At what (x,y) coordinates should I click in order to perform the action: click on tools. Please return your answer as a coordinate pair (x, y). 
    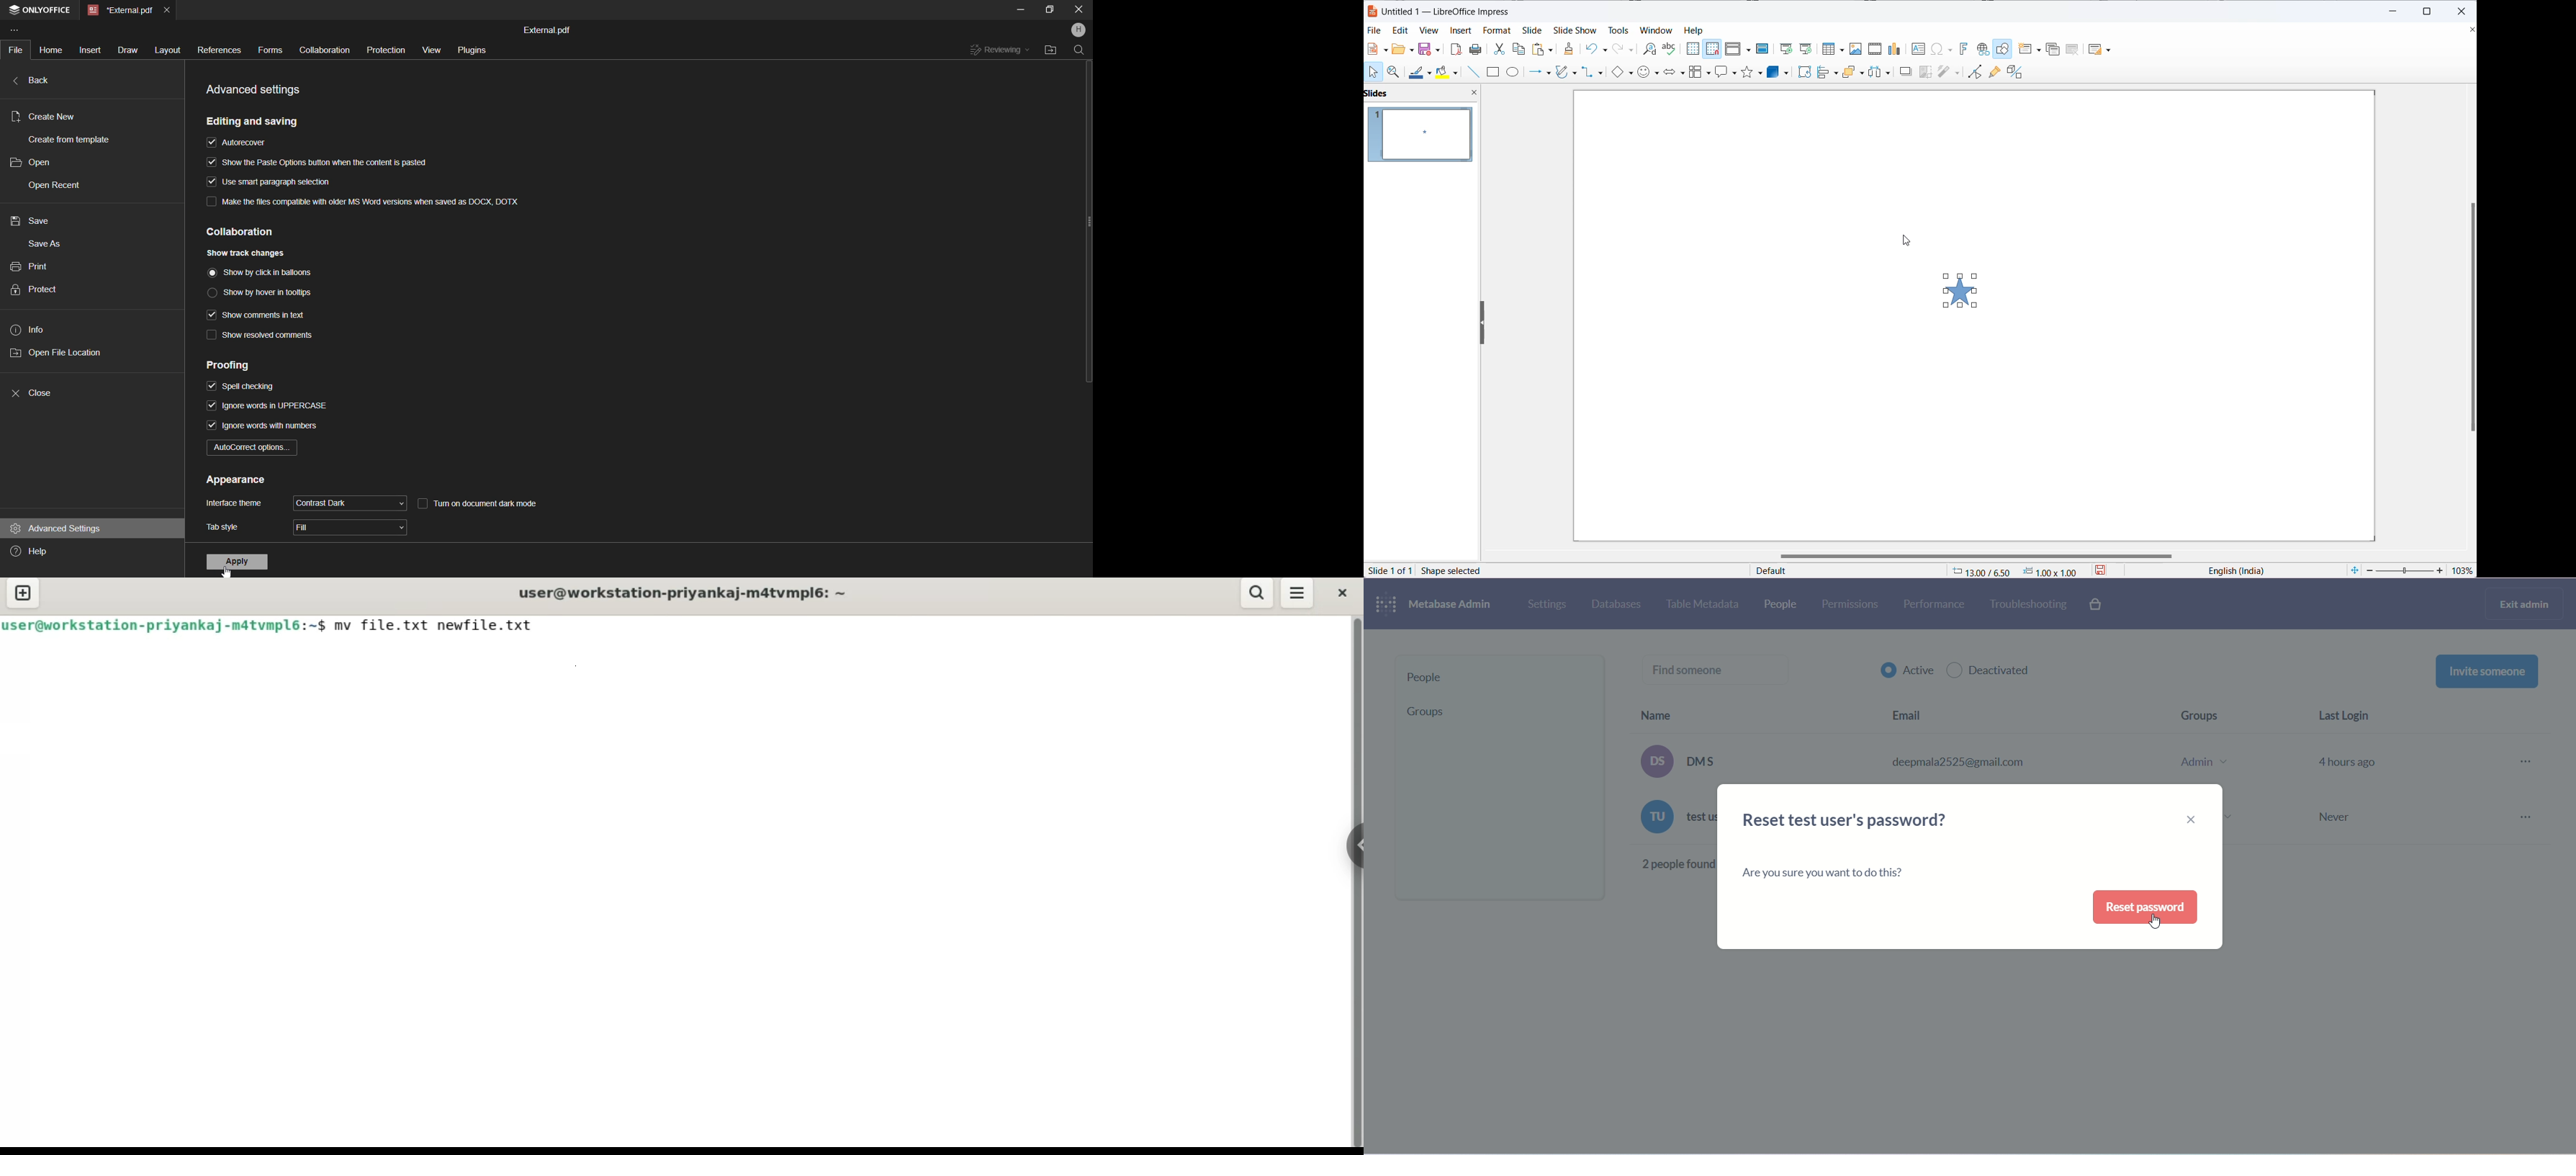
    Looking at the image, I should click on (1616, 29).